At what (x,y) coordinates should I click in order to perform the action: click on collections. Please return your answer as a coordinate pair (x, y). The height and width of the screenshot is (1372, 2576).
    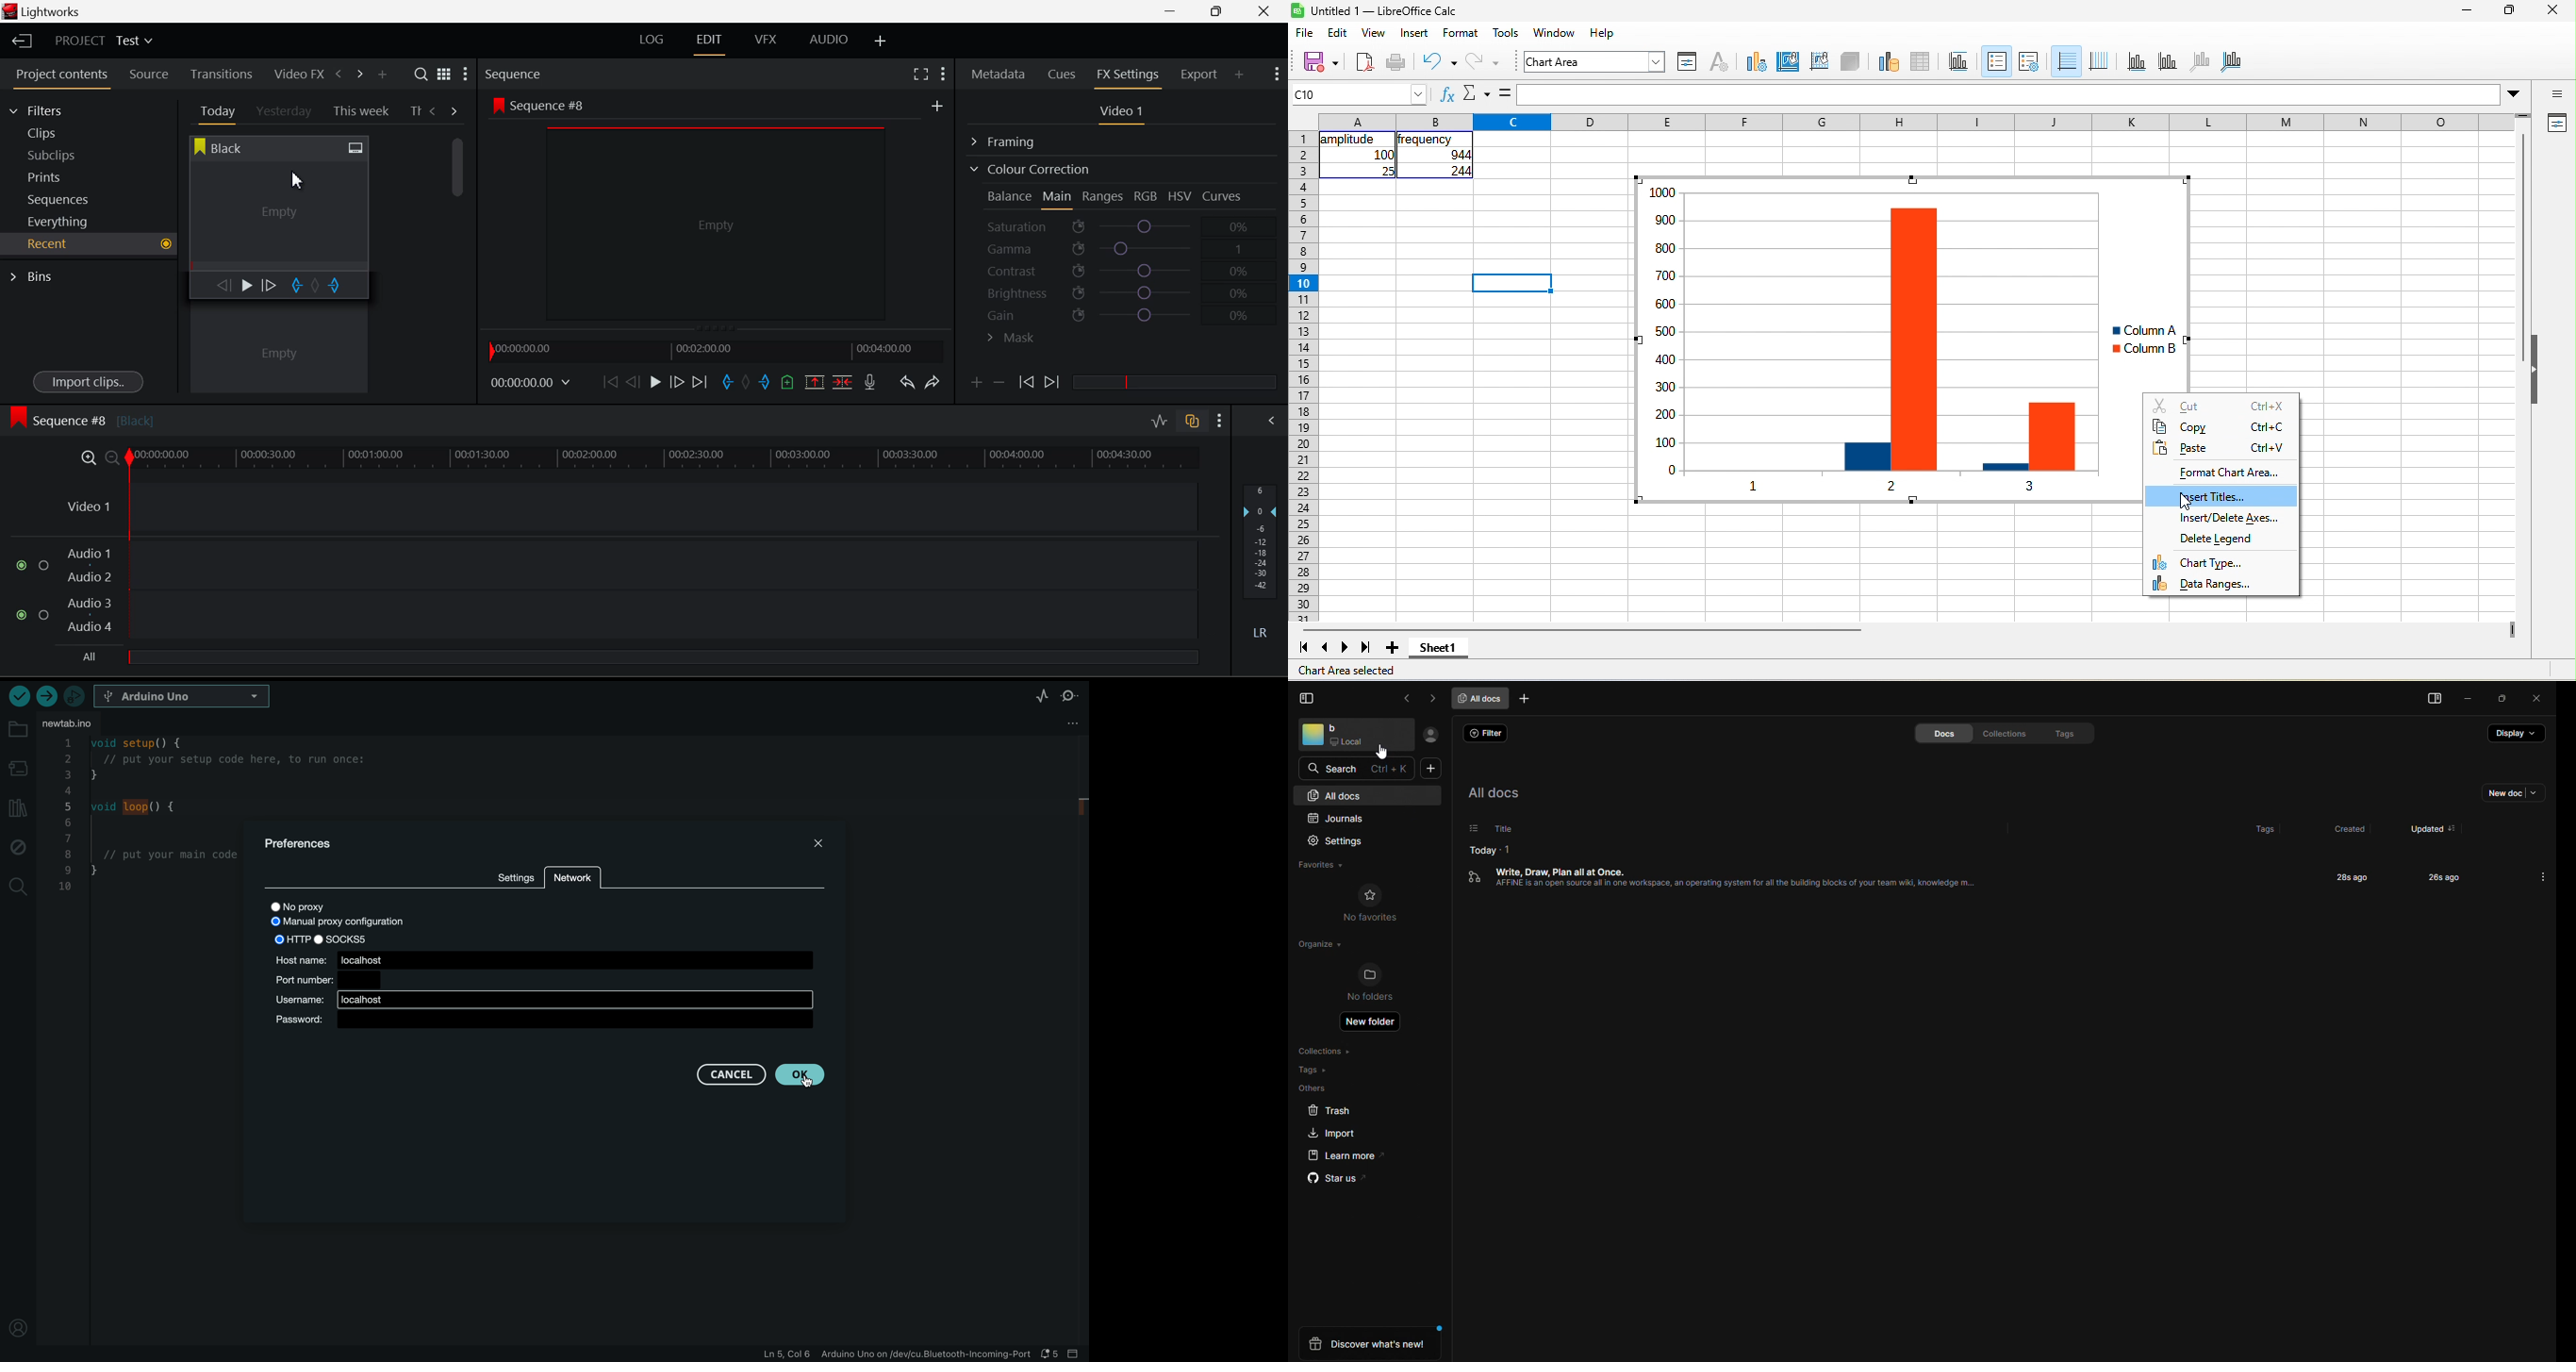
    Looking at the image, I should click on (1328, 1051).